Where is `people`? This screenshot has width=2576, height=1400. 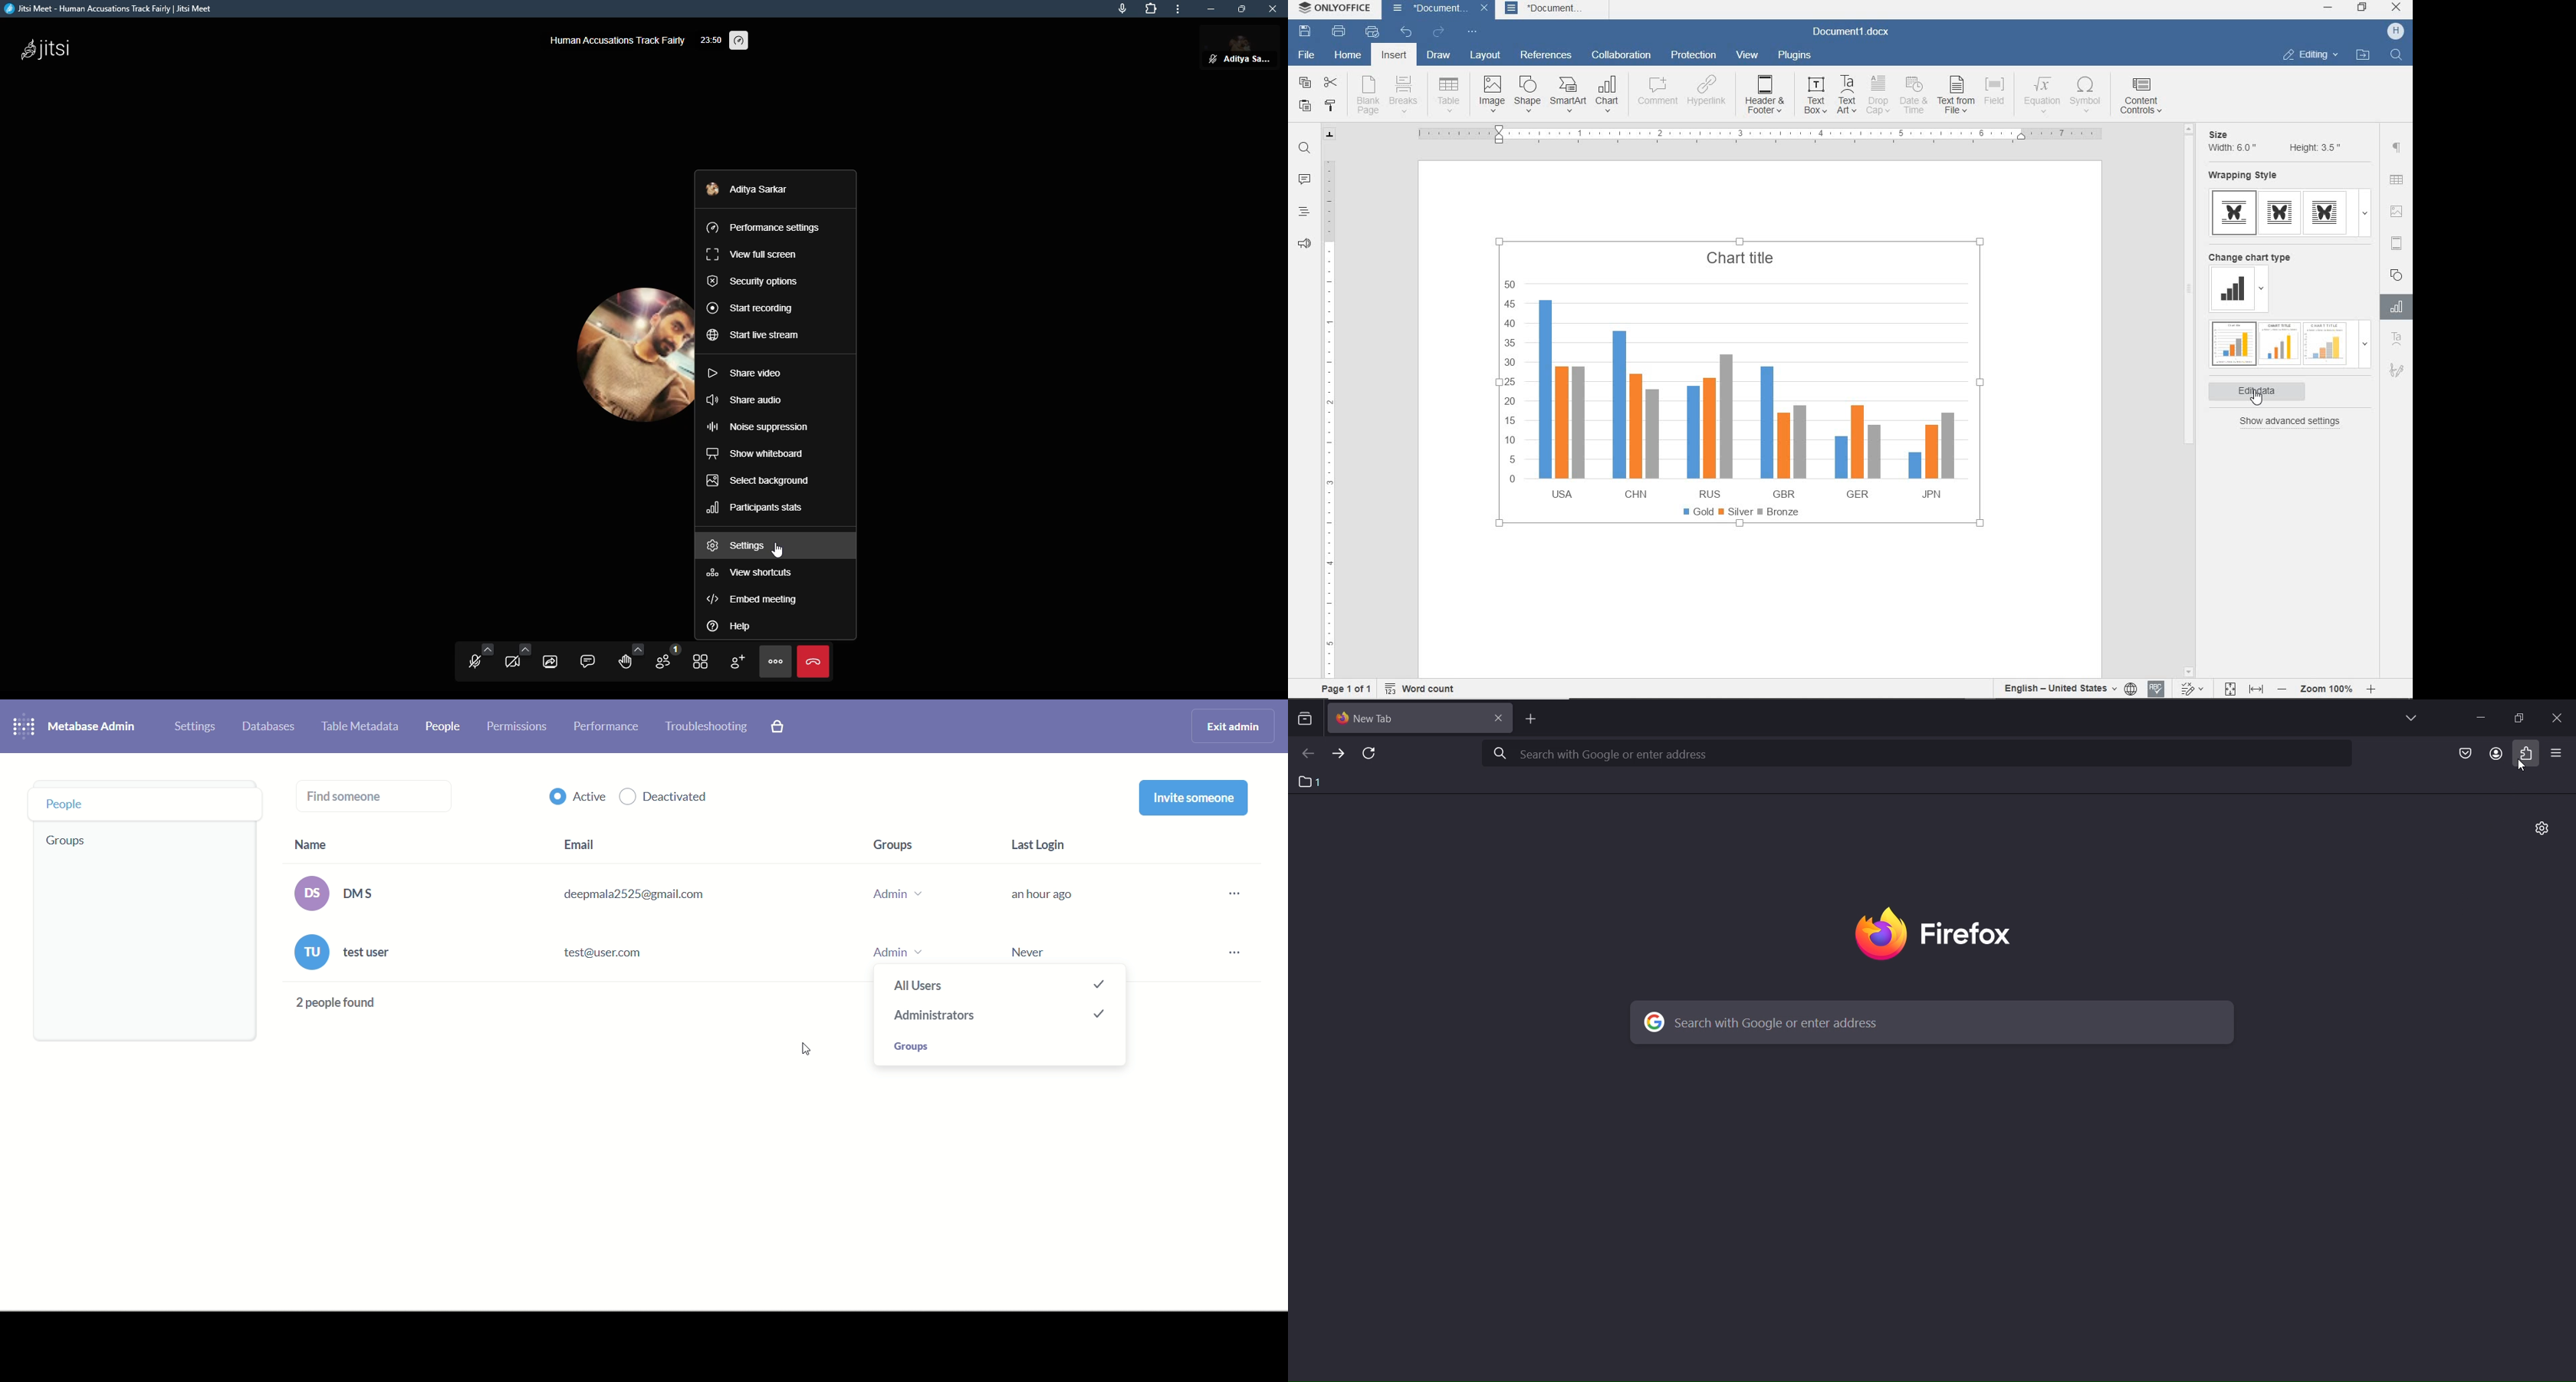 people is located at coordinates (445, 726).